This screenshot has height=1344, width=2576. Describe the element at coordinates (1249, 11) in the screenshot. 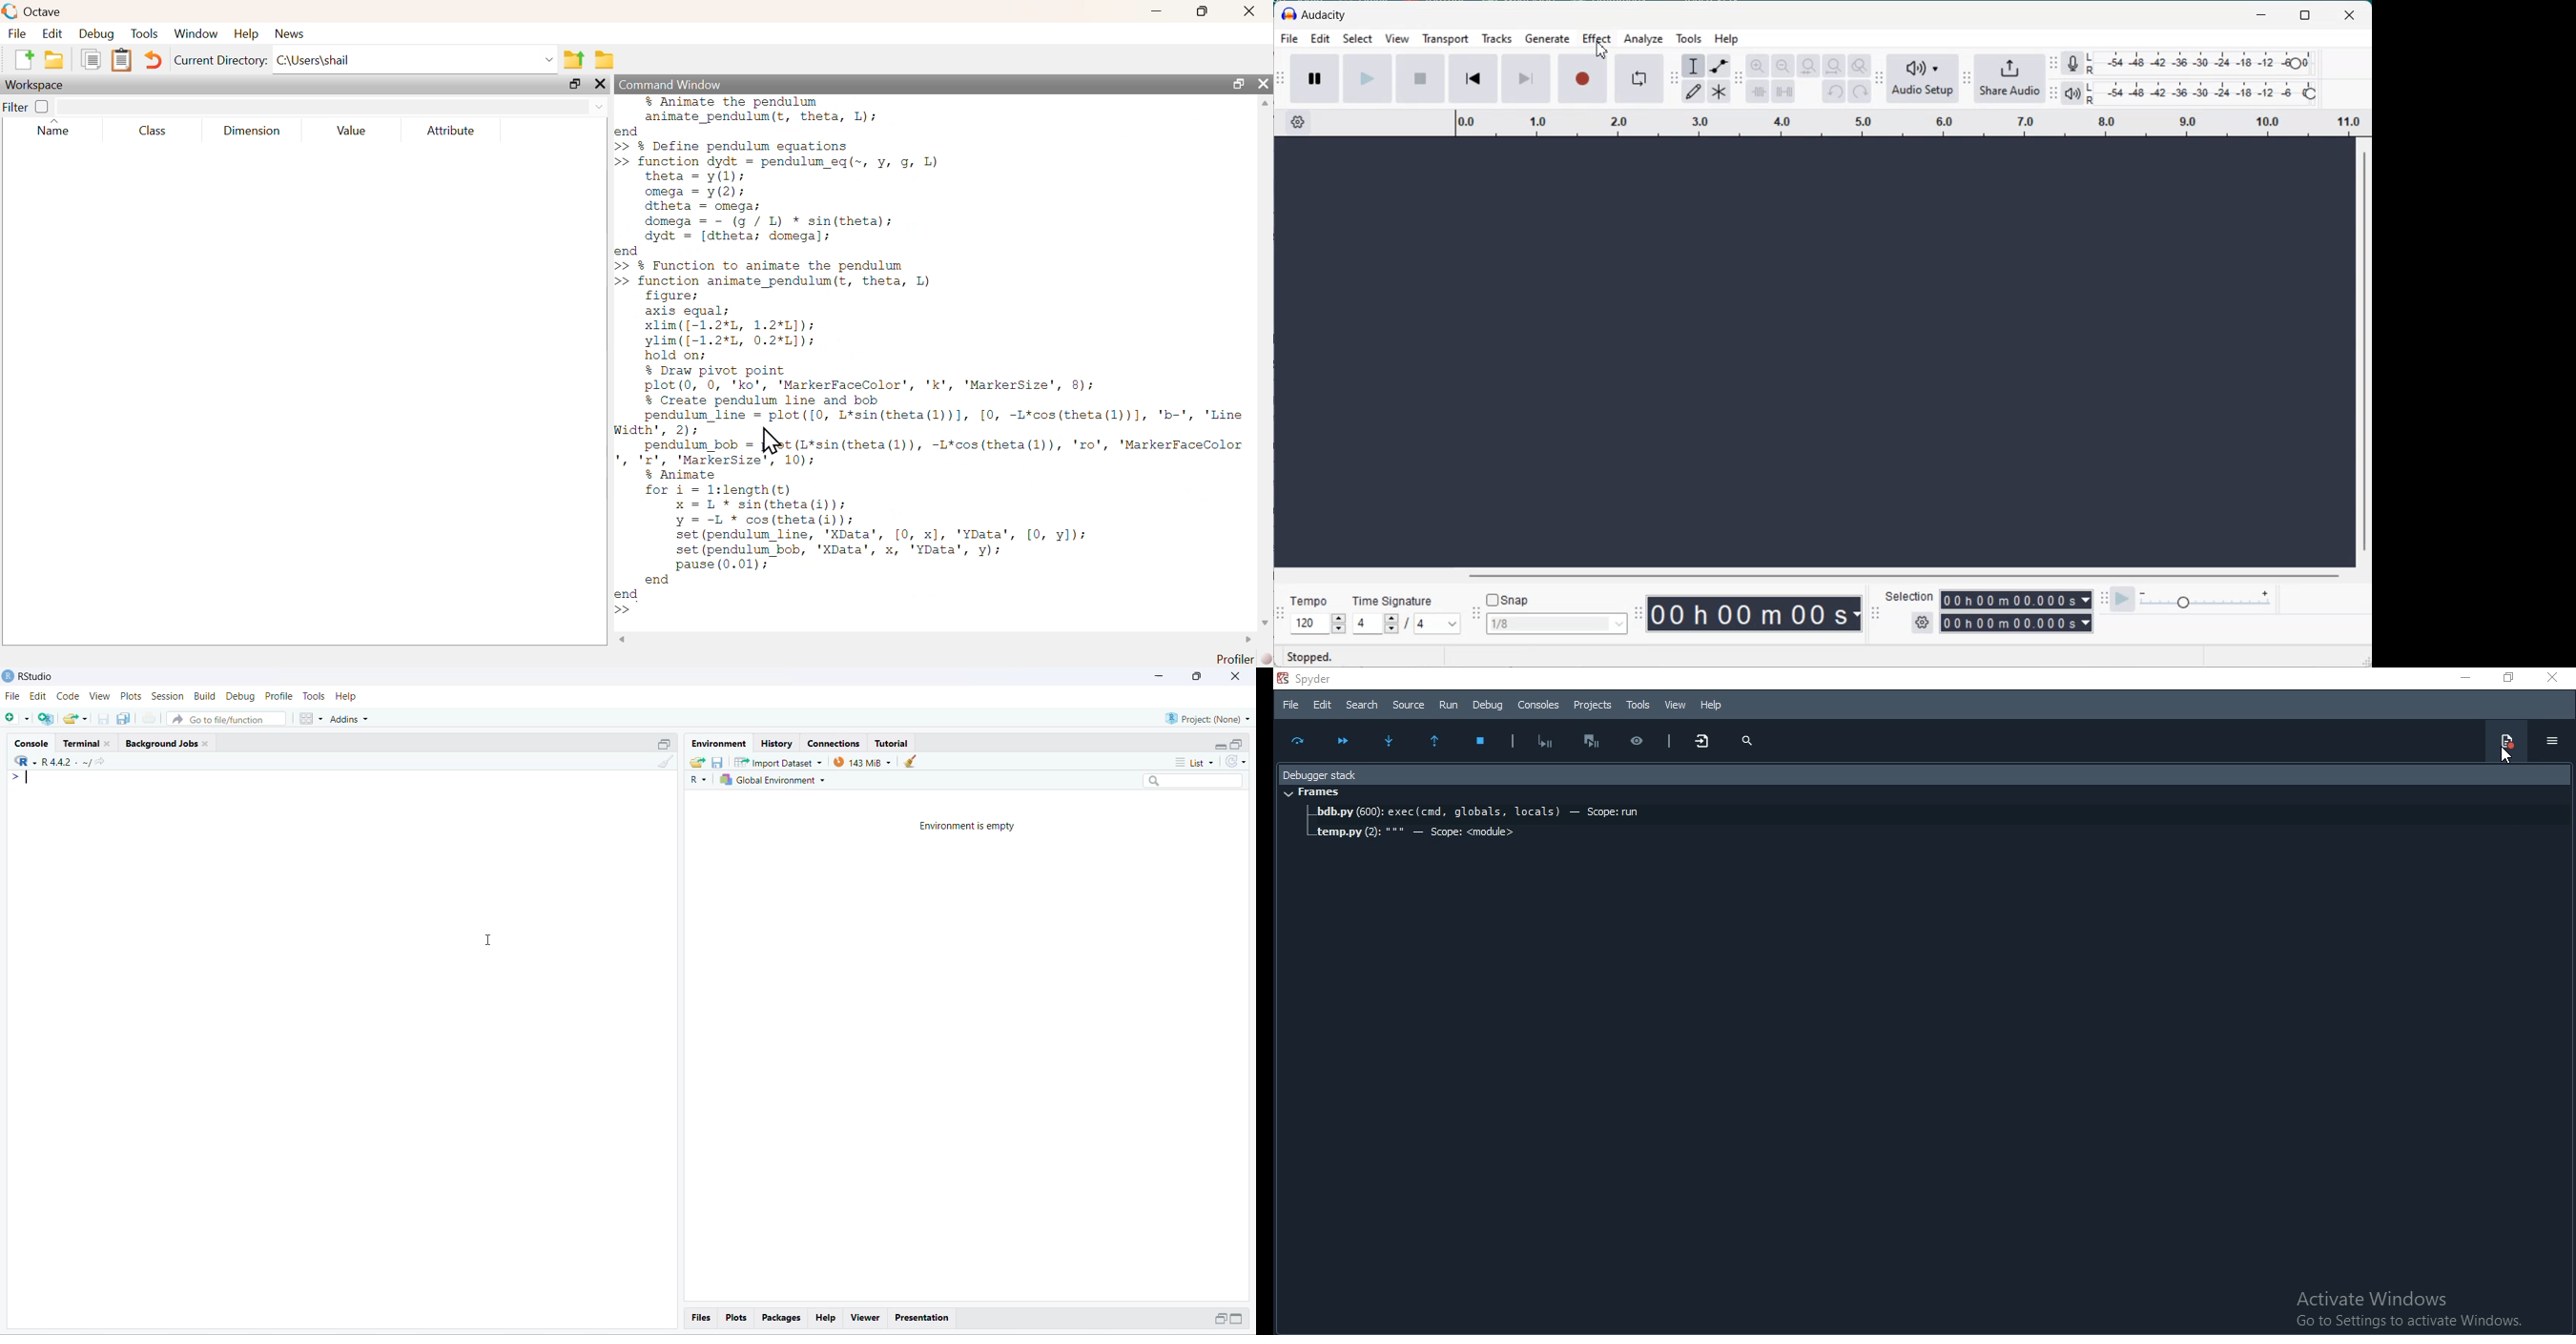

I see `Close` at that location.